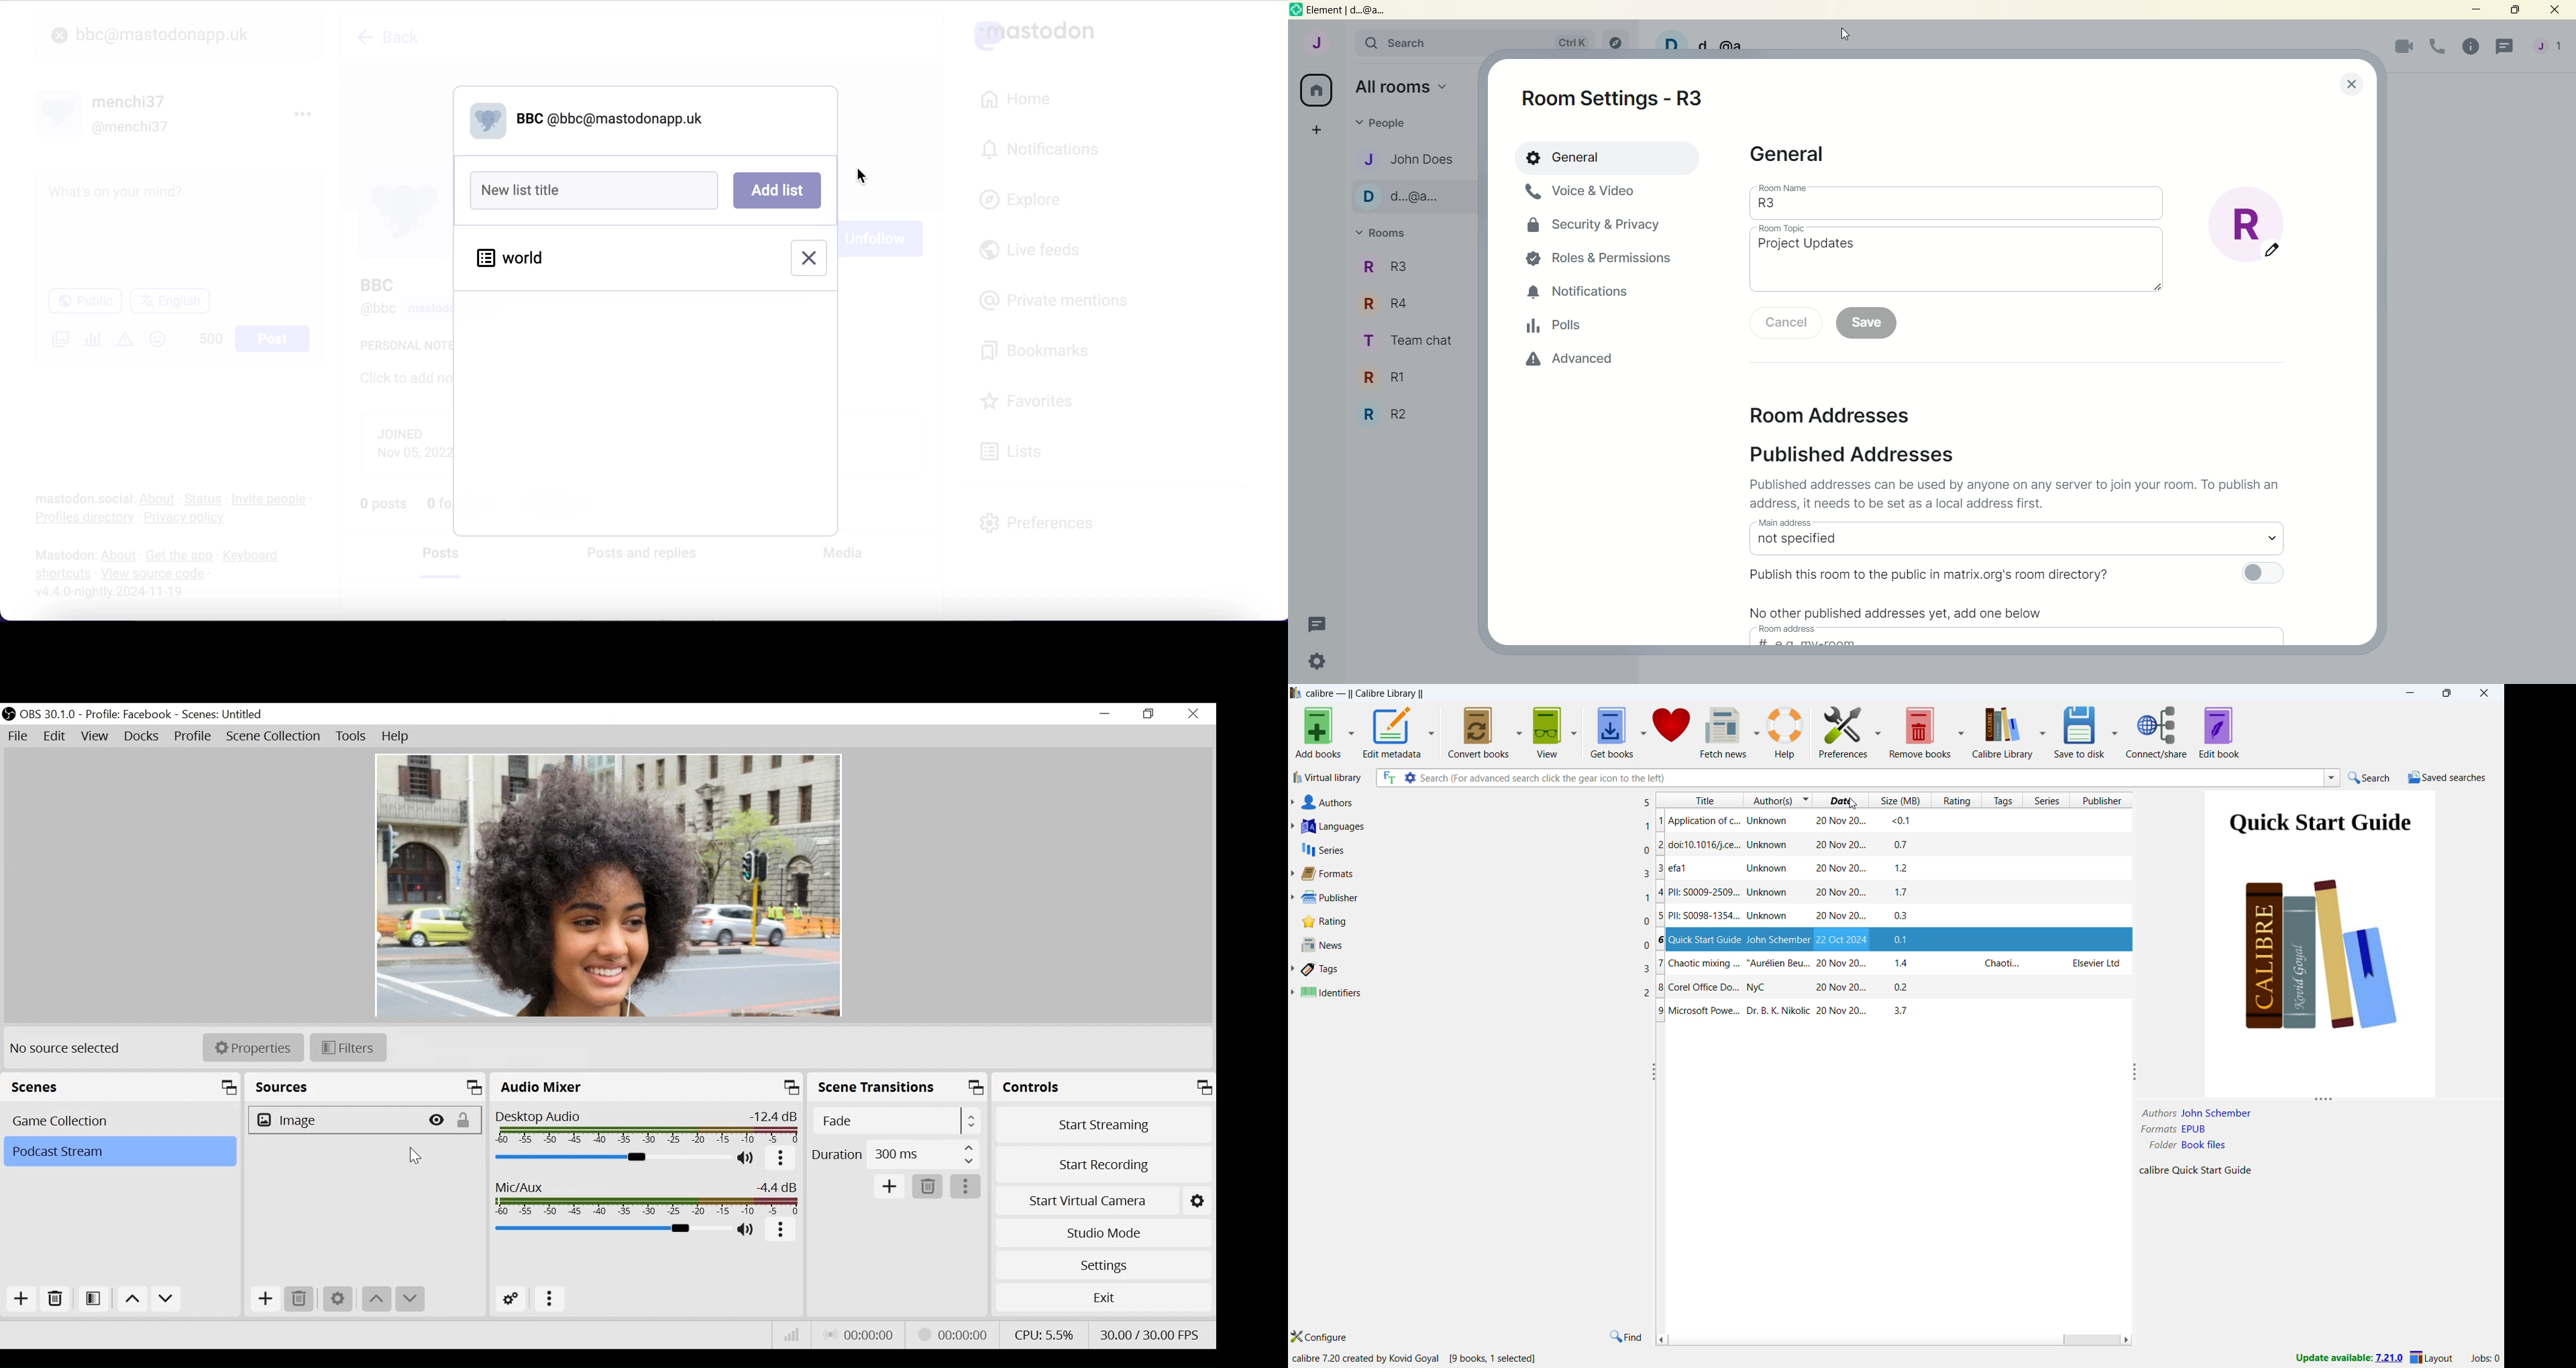 Image resolution: width=2576 pixels, height=1372 pixels. Describe the element at coordinates (1866, 323) in the screenshot. I see `save` at that location.